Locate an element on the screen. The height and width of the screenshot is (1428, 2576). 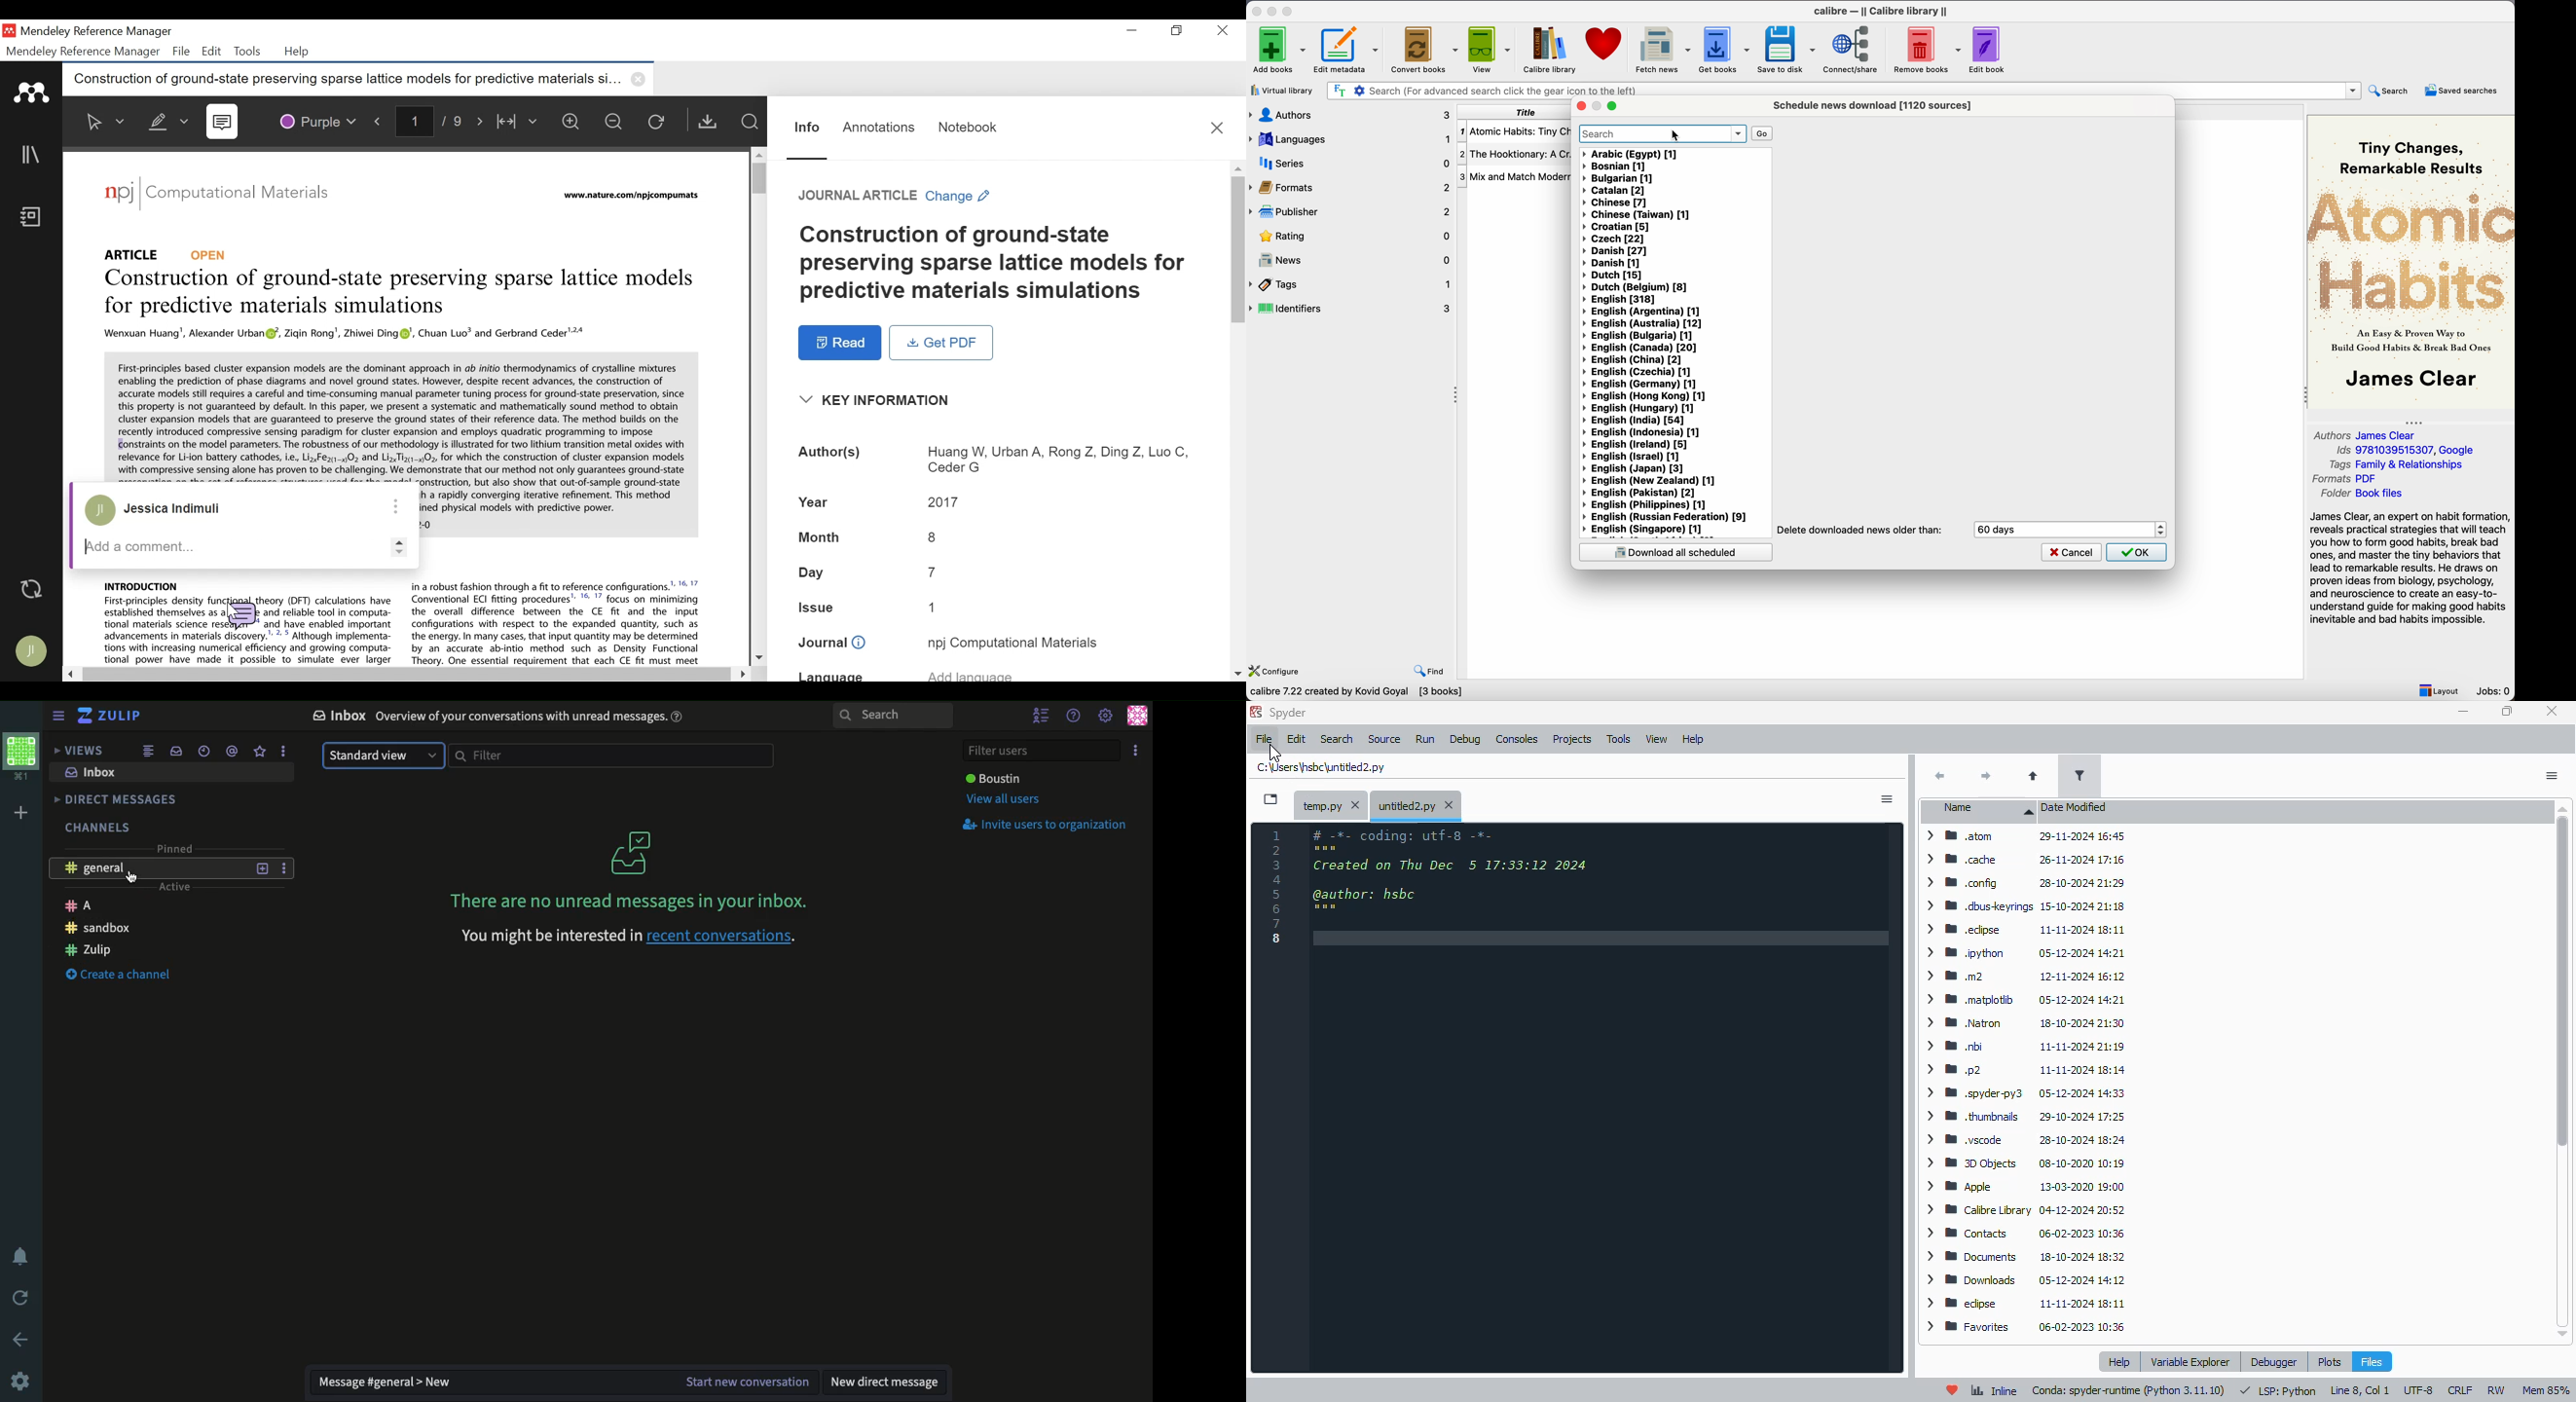
Scroll Right is located at coordinates (739, 672).